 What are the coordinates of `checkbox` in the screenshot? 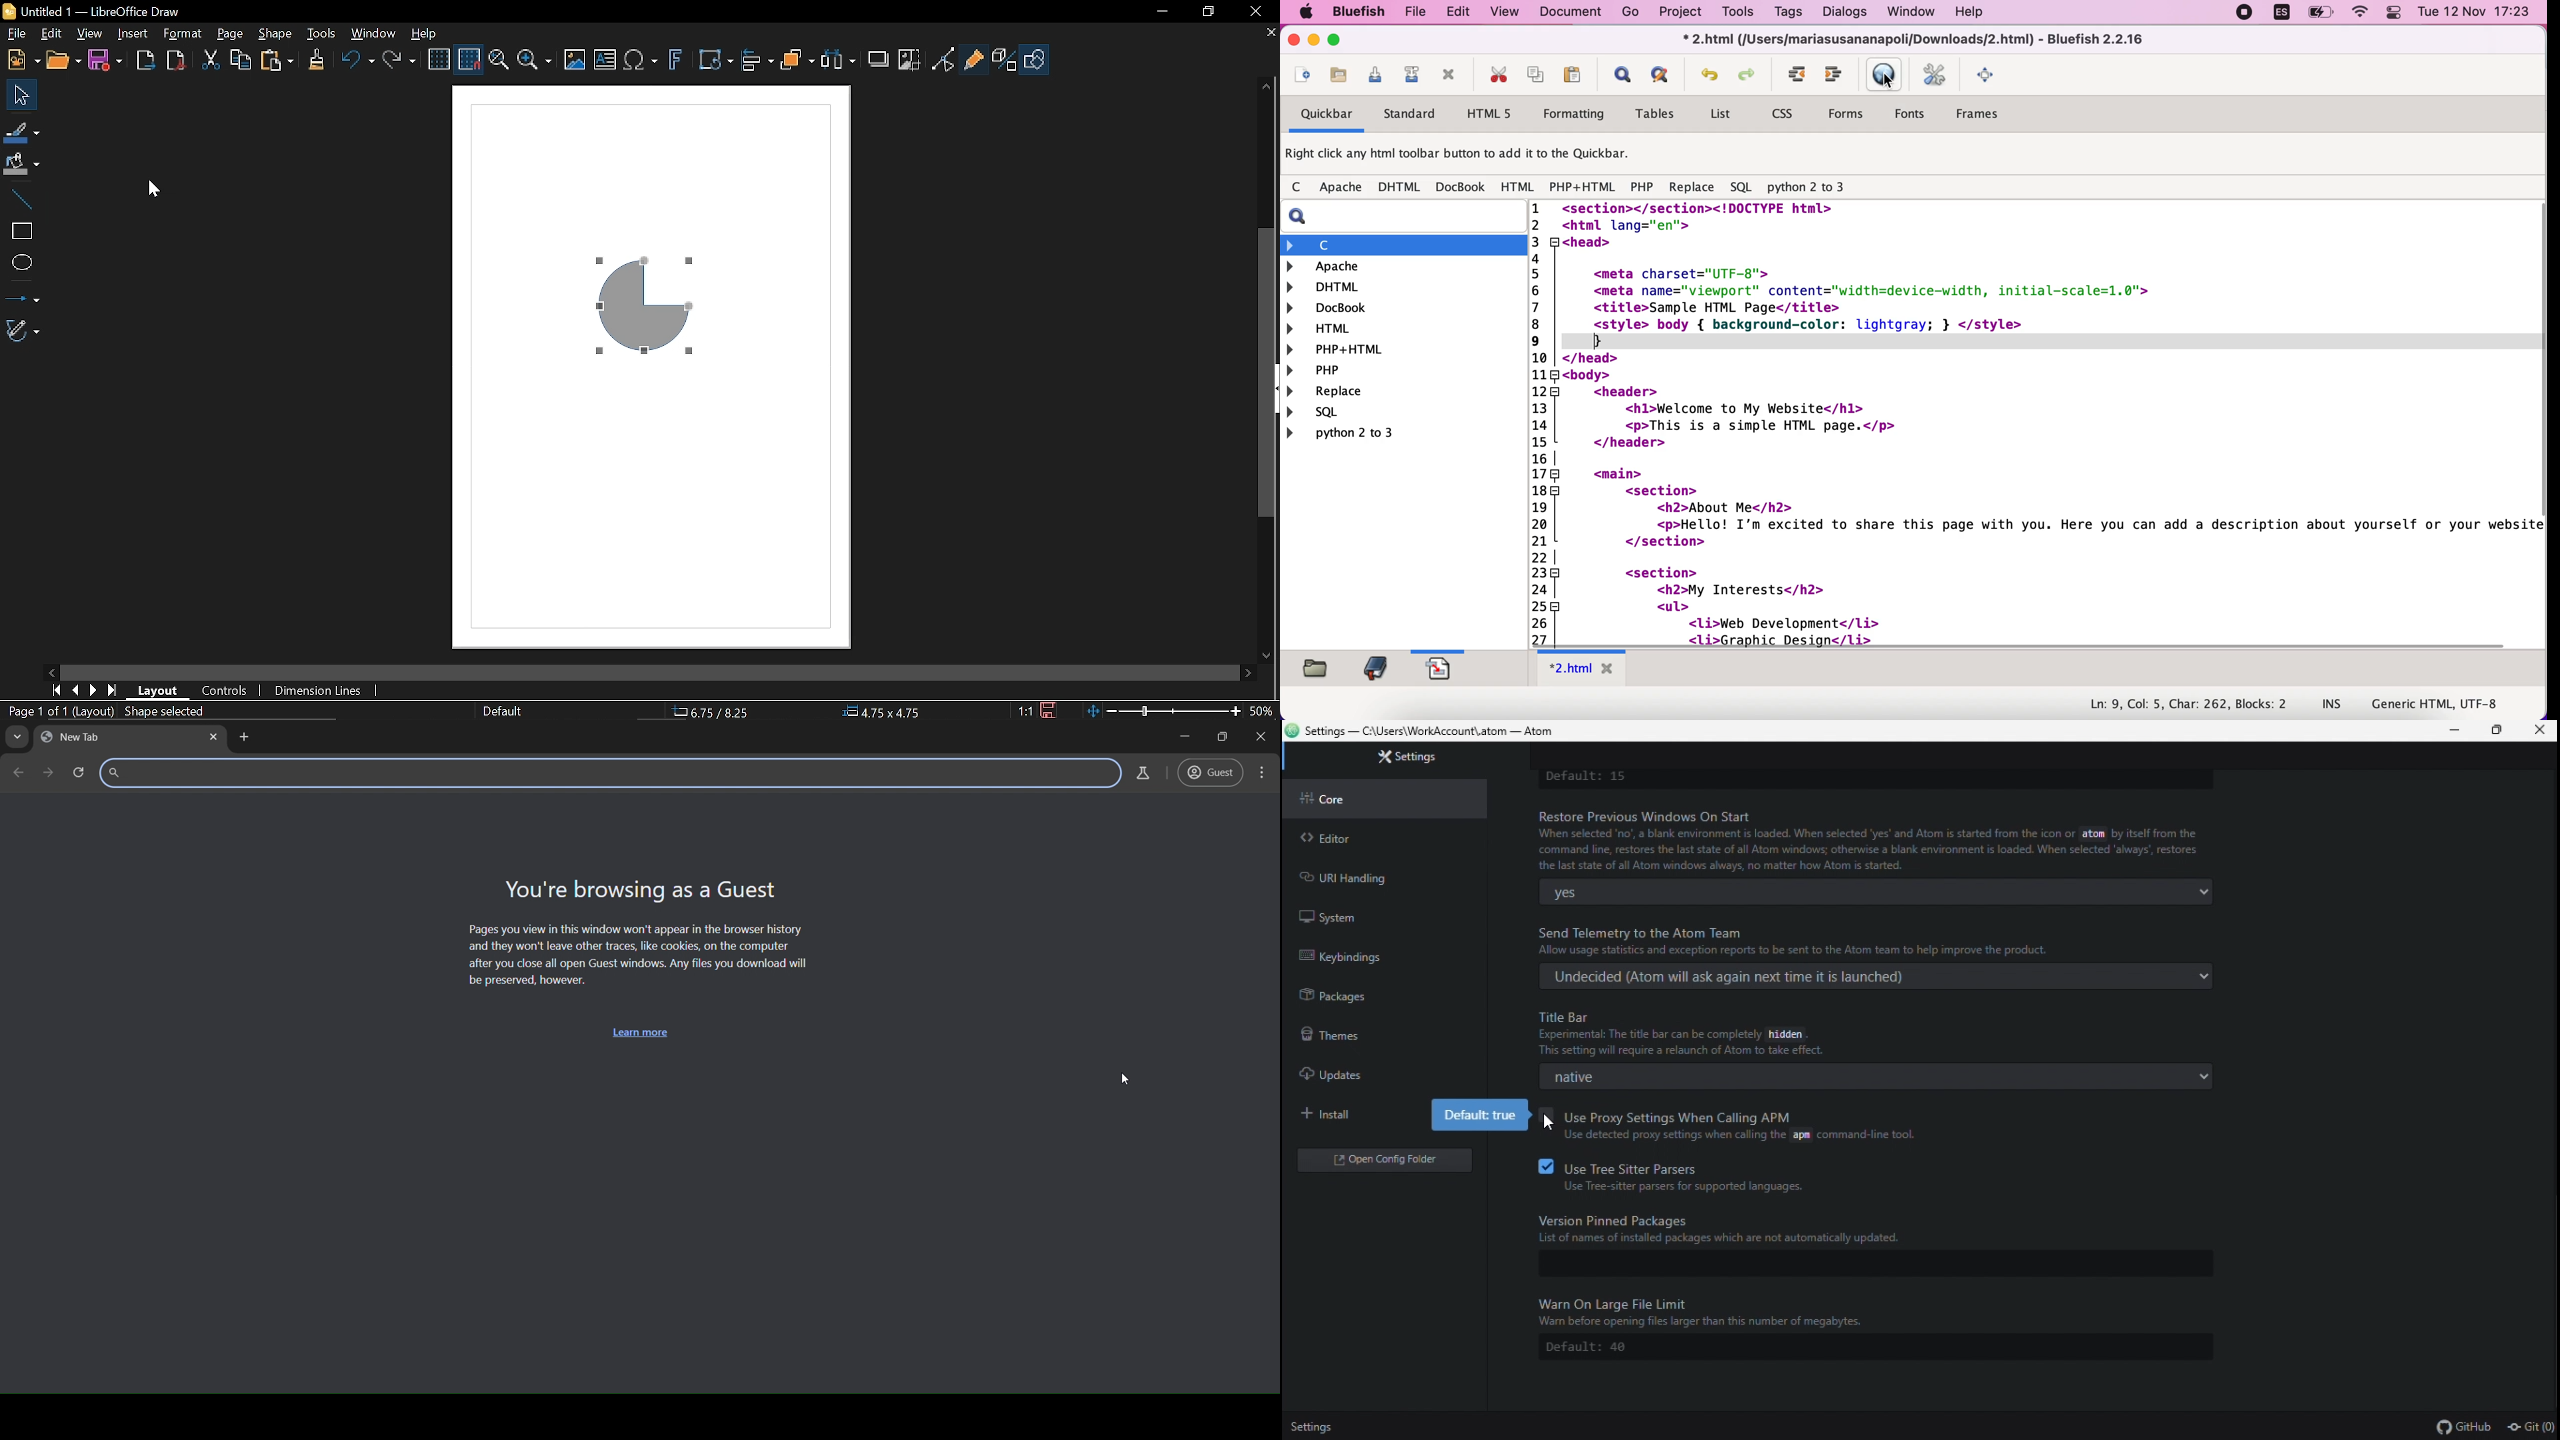 It's located at (1542, 1166).